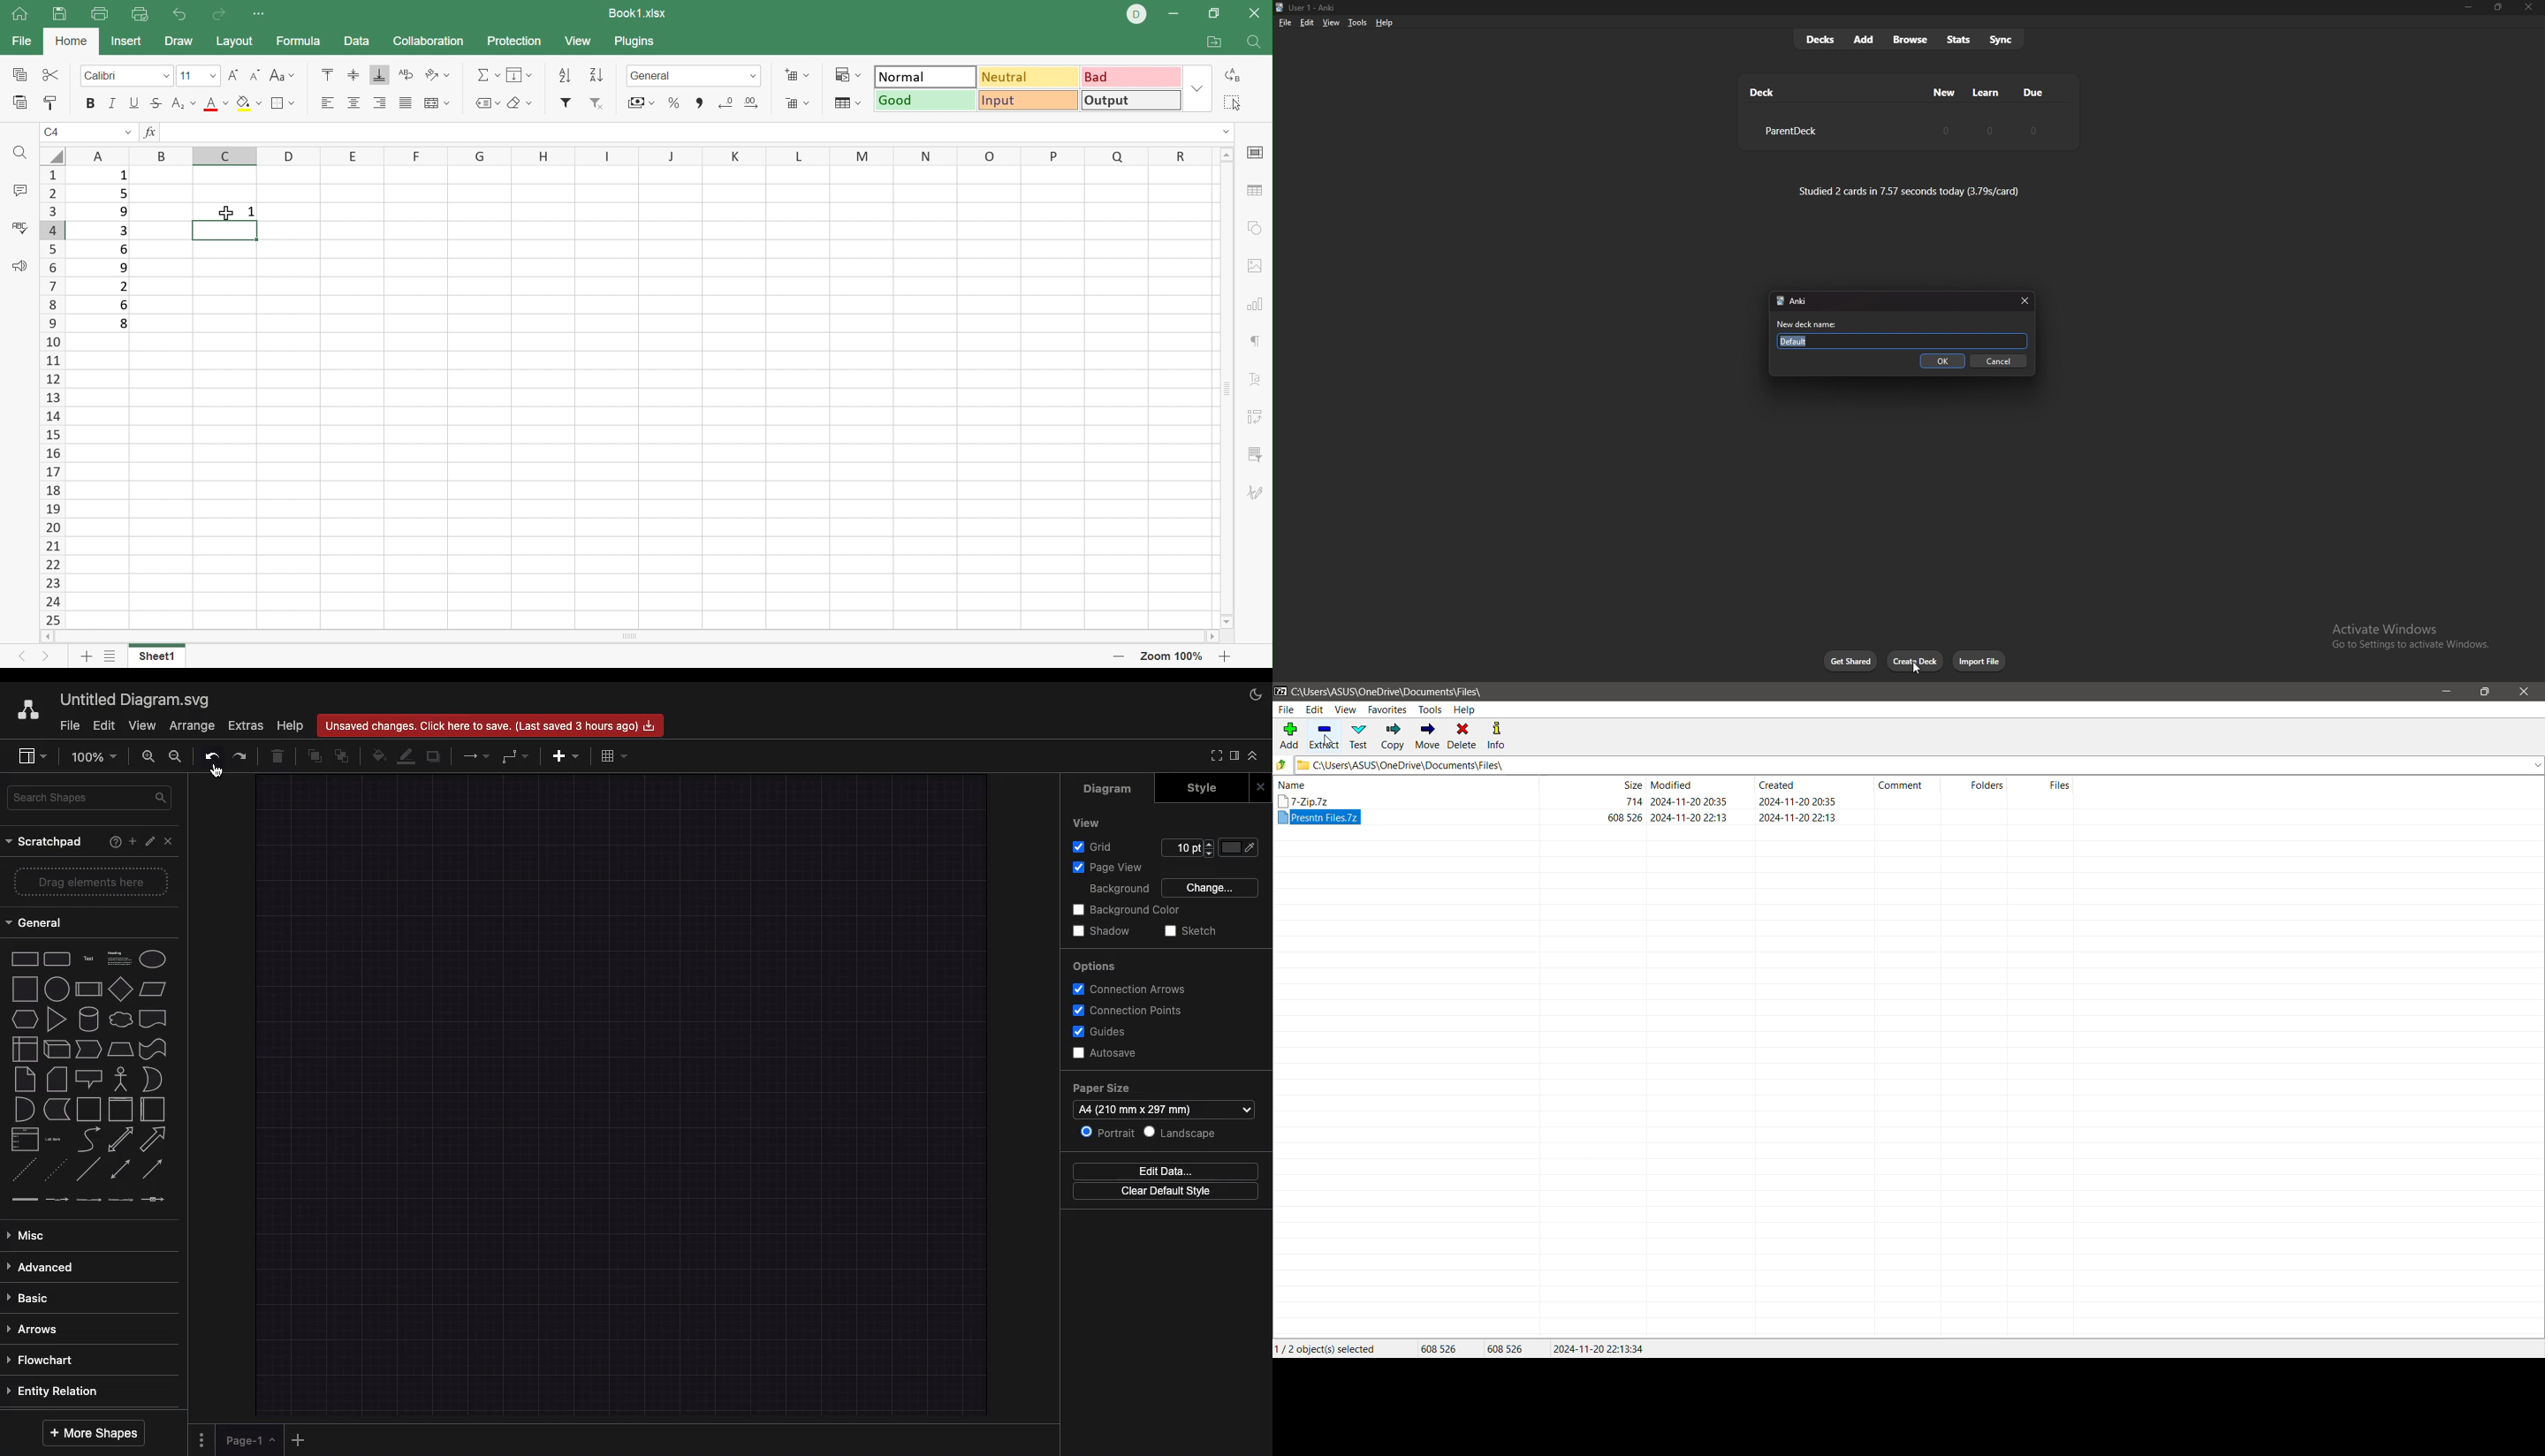 Image resolution: width=2548 pixels, height=1456 pixels. What do you see at coordinates (1626, 817) in the screenshot?
I see `size` at bounding box center [1626, 817].